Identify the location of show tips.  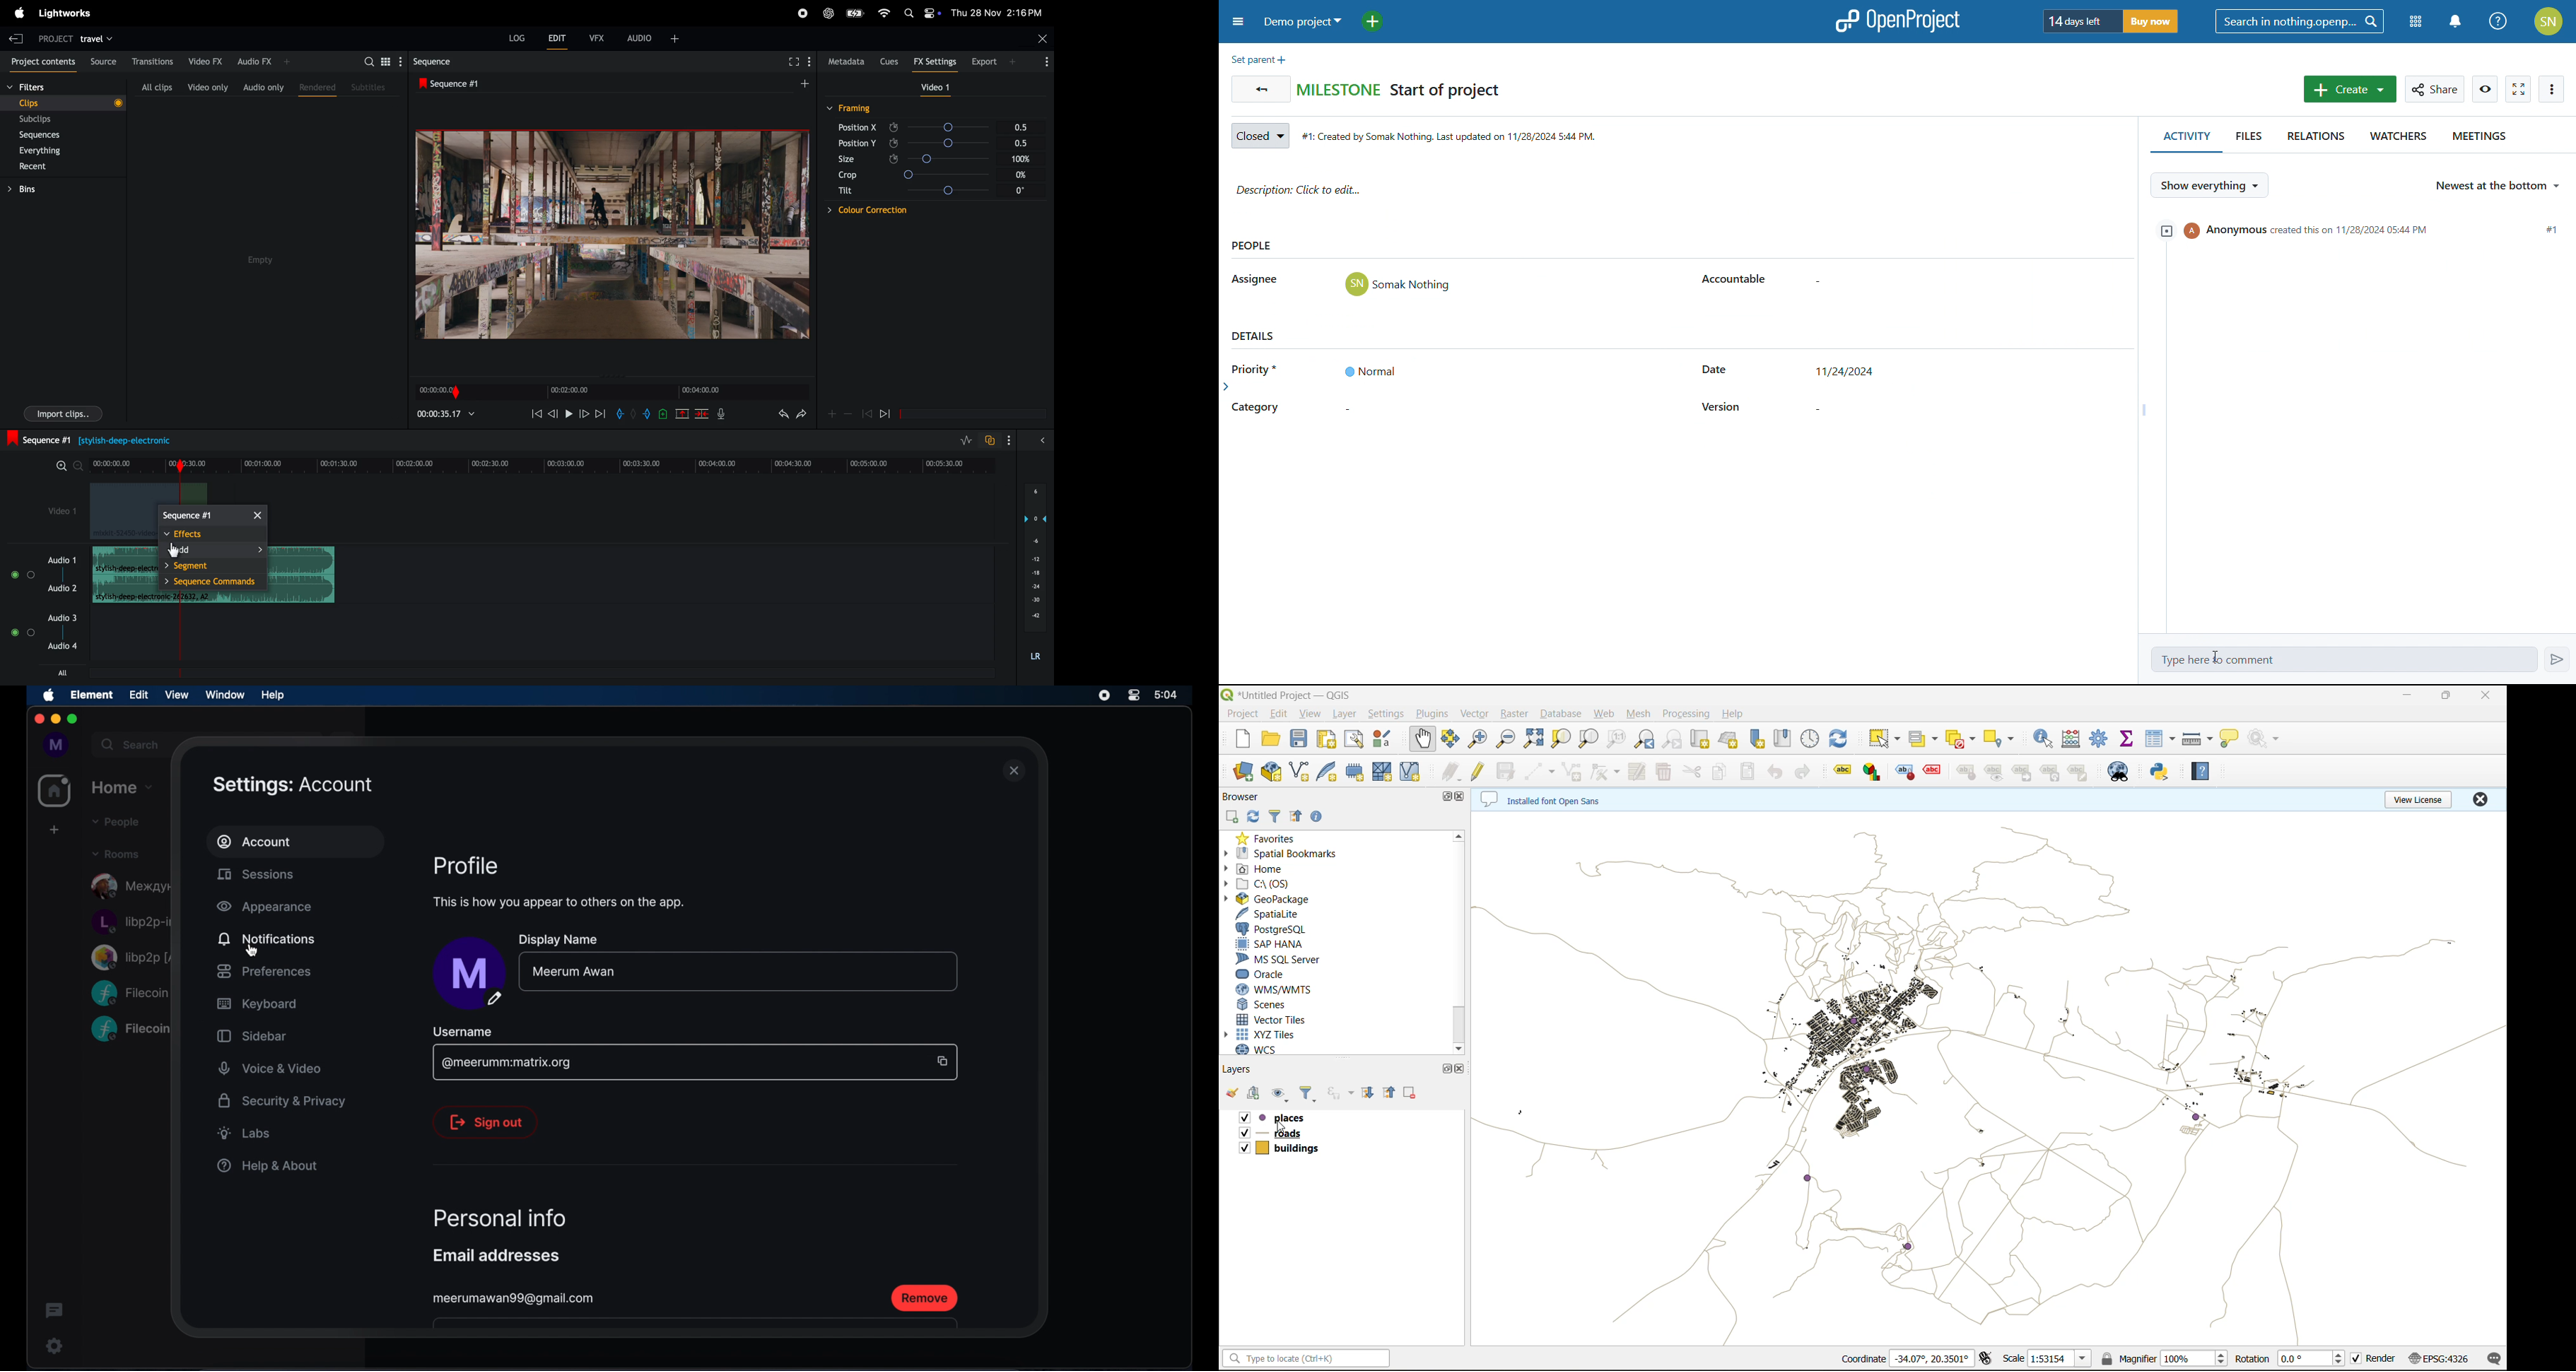
(2232, 741).